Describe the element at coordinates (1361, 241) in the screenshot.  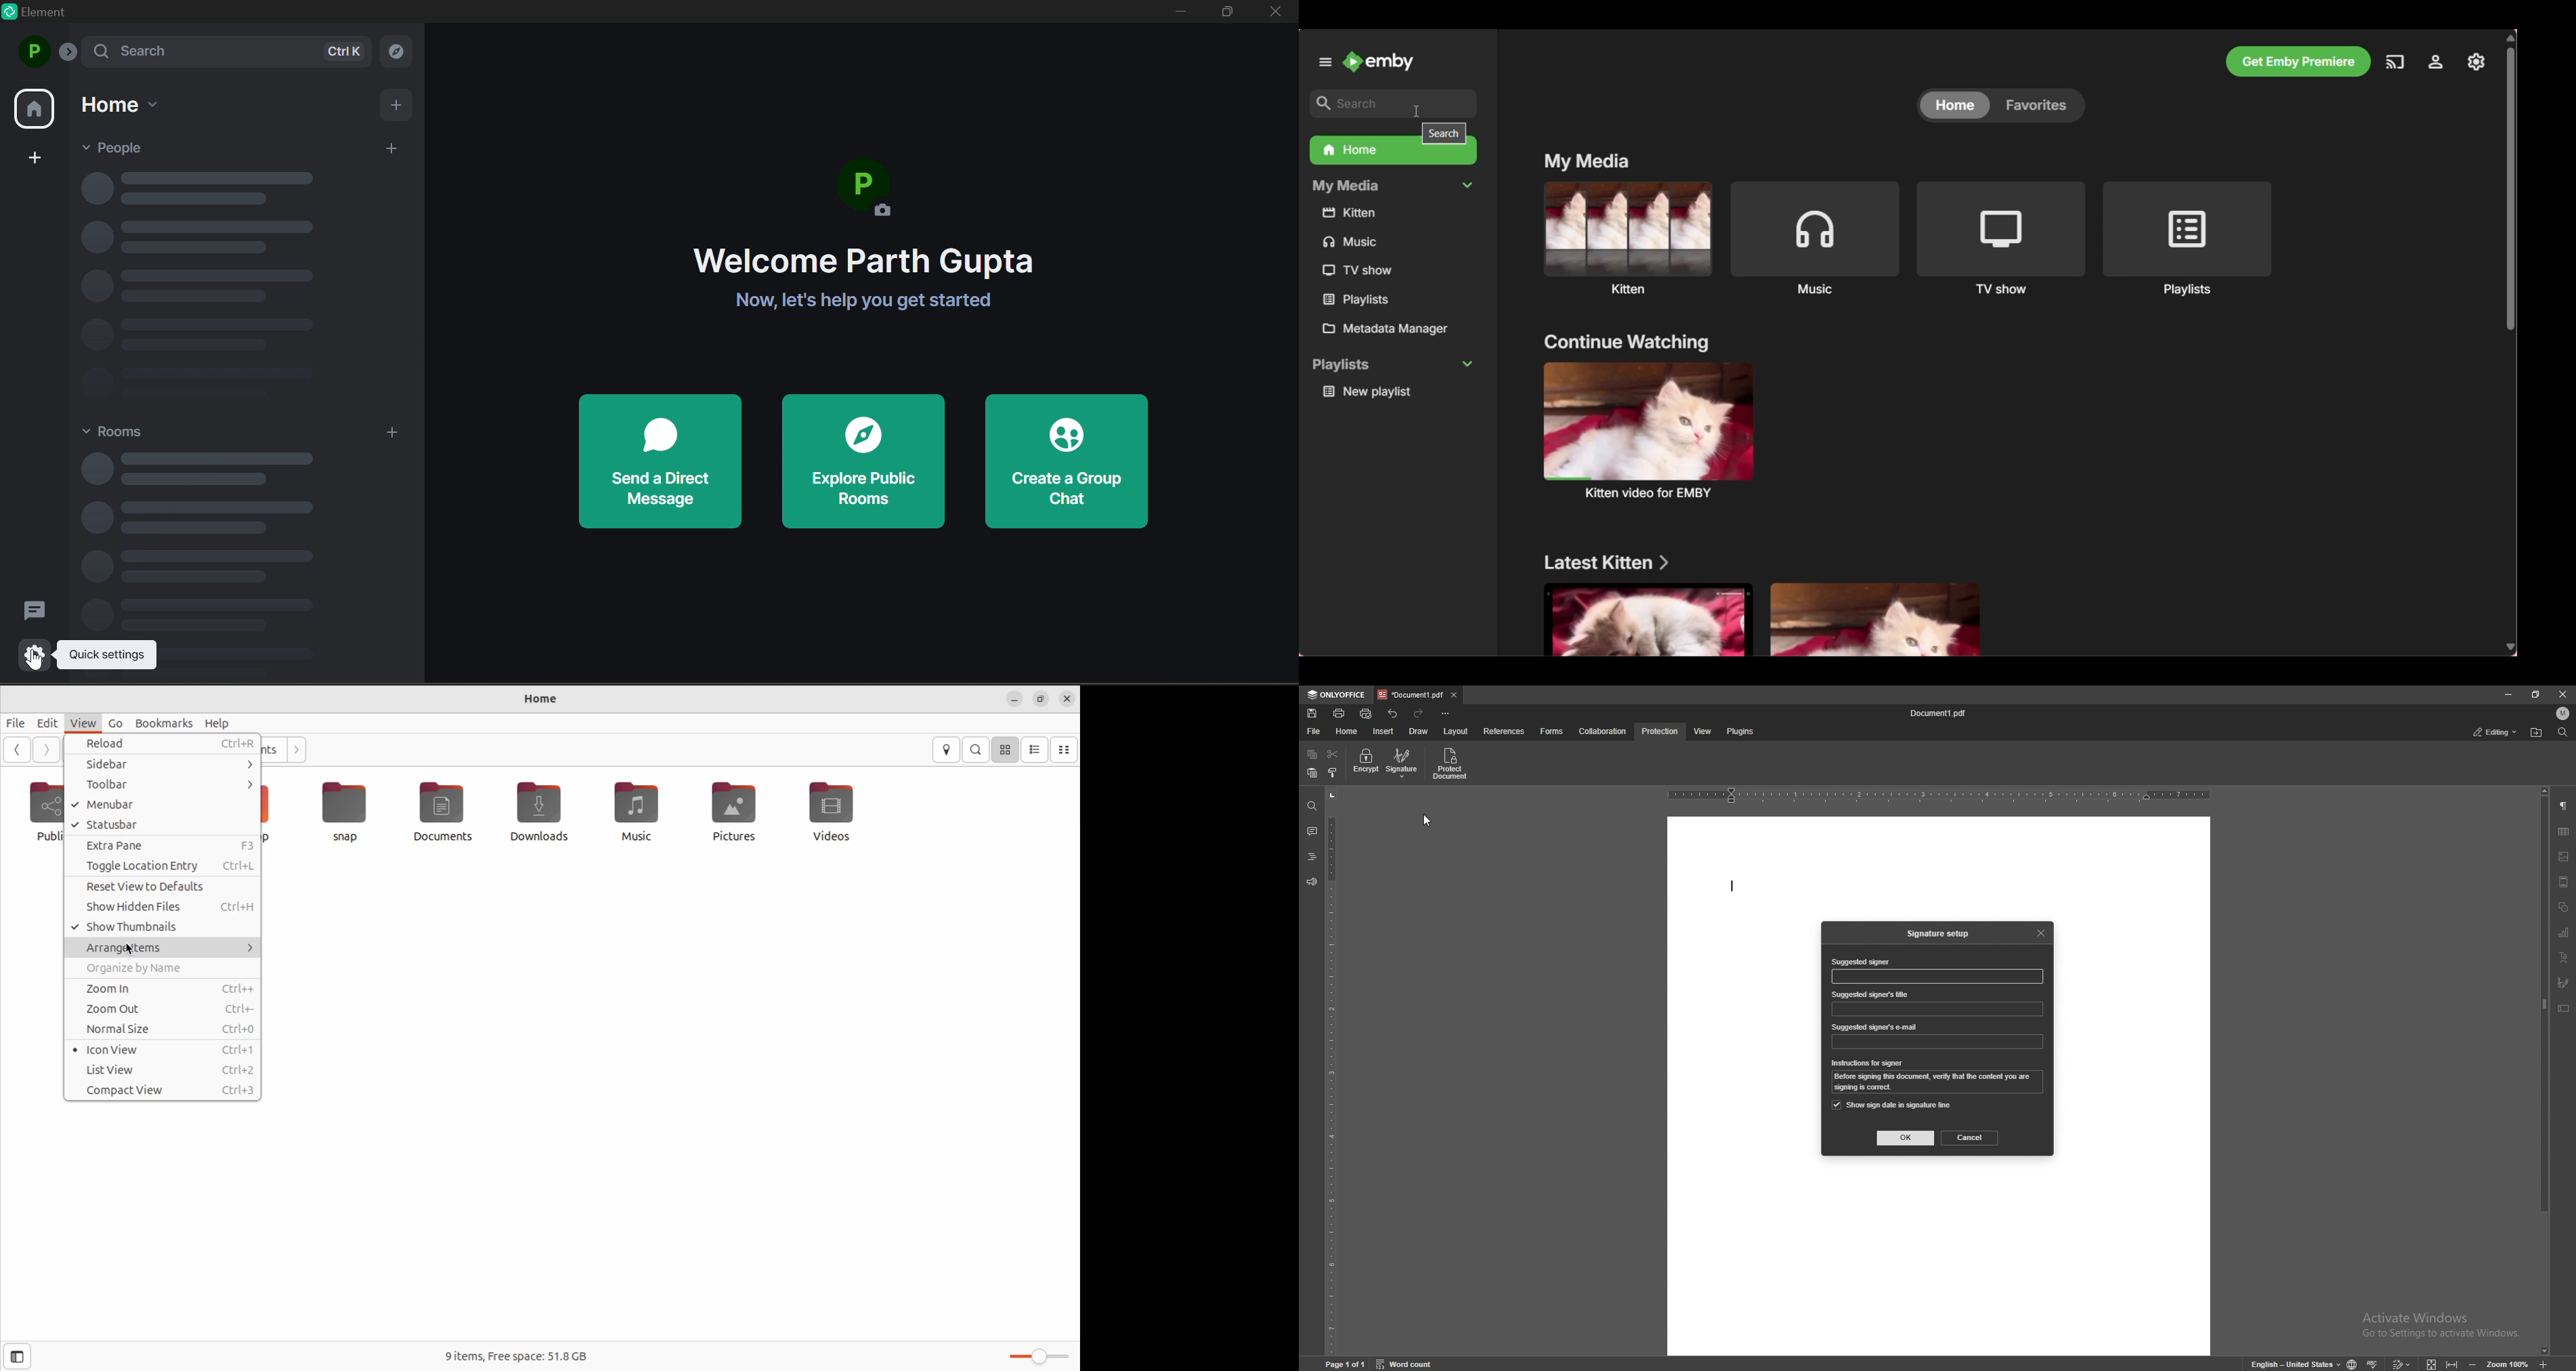
I see `music` at that location.